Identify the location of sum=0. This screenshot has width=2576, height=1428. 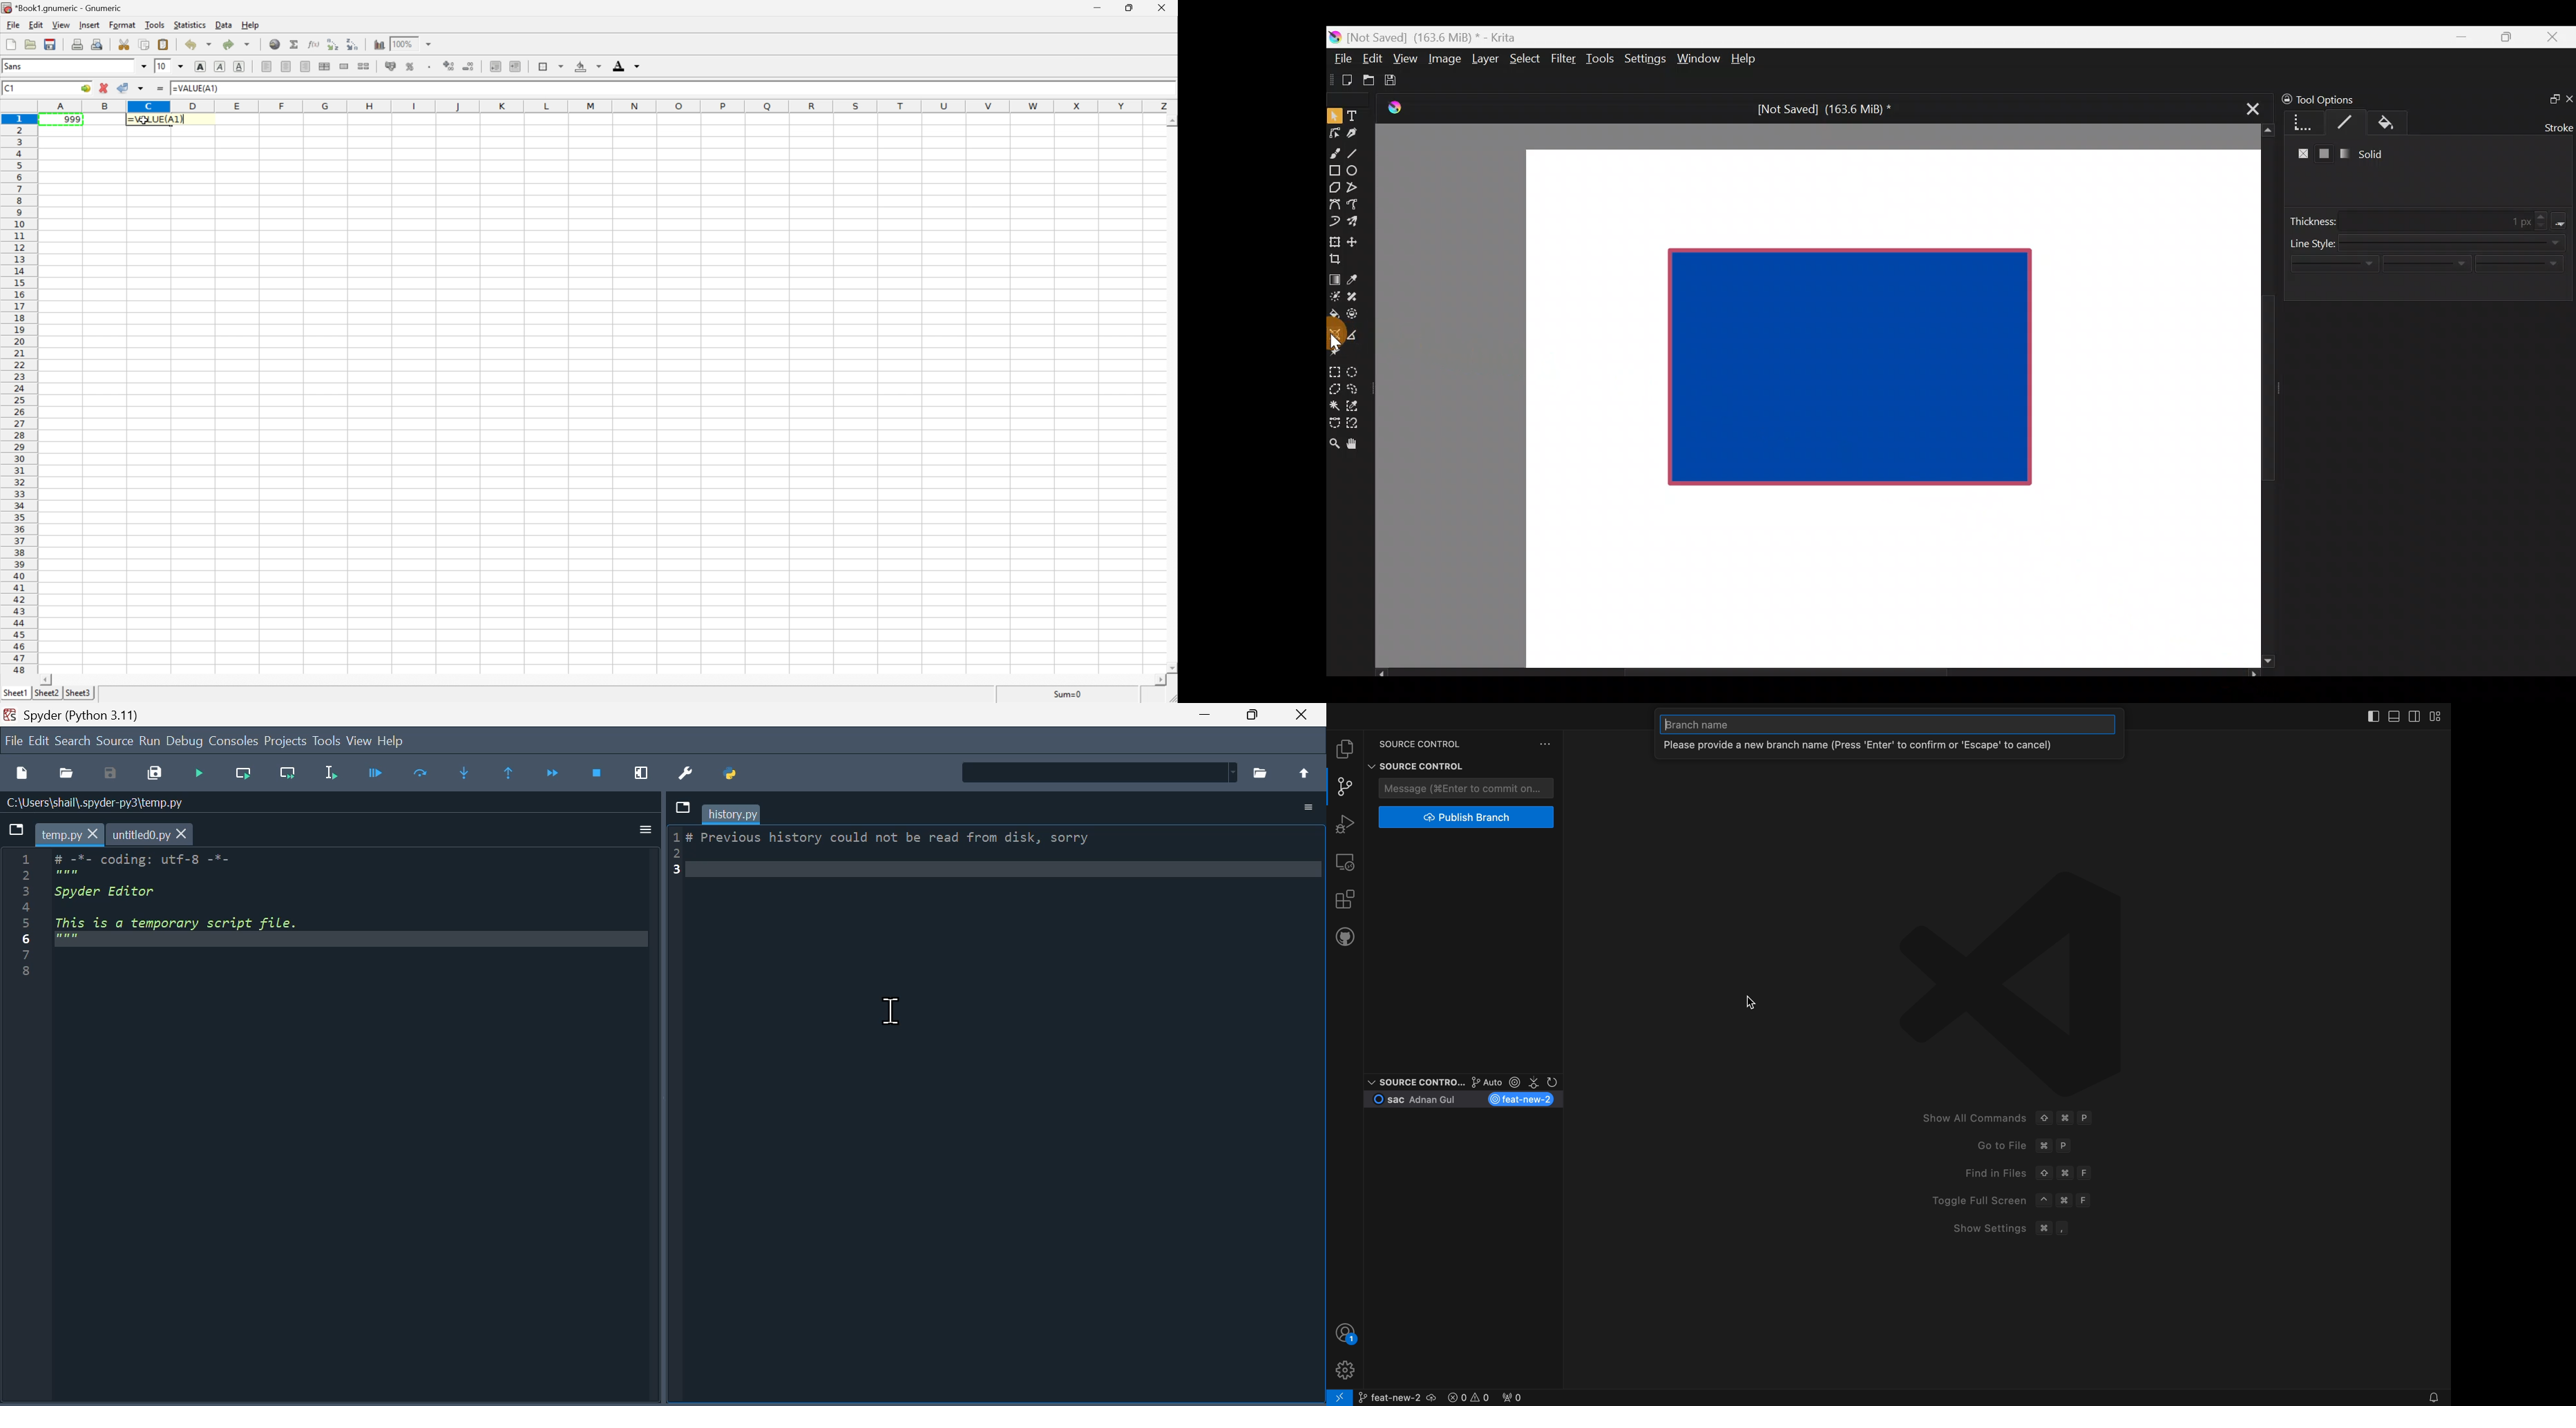
(1069, 693).